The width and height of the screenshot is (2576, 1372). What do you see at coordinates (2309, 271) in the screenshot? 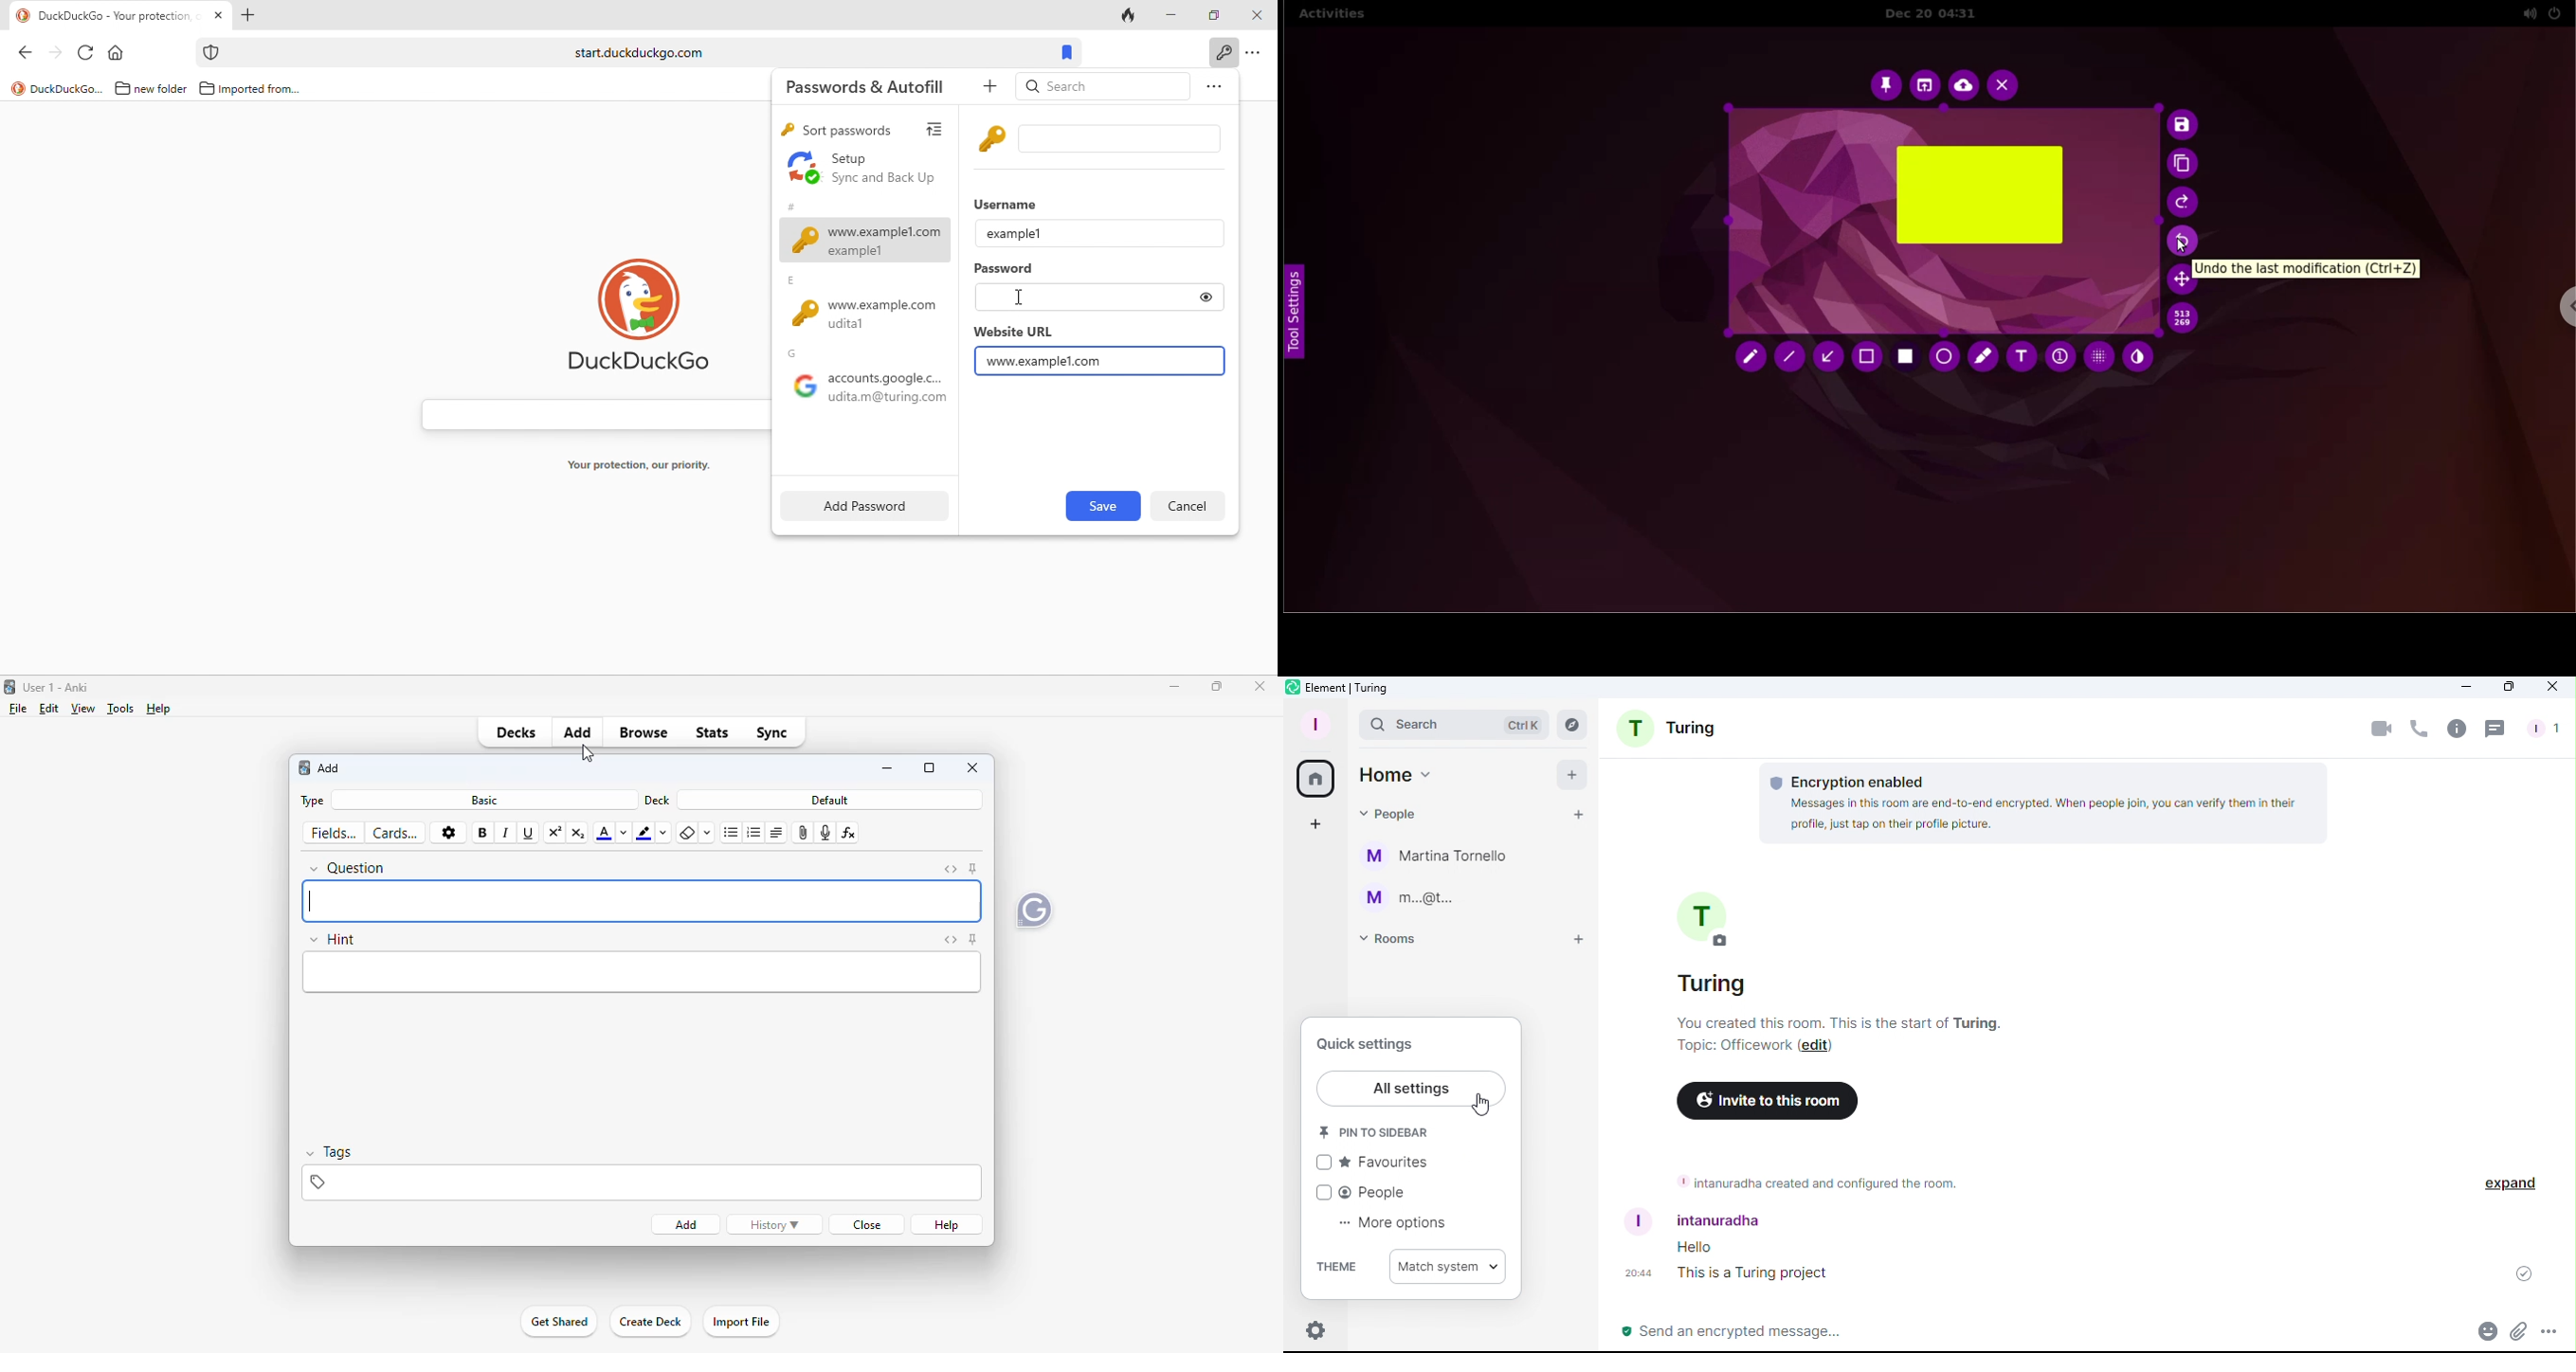
I see `undo the last modification (ctrl + Z)` at bounding box center [2309, 271].